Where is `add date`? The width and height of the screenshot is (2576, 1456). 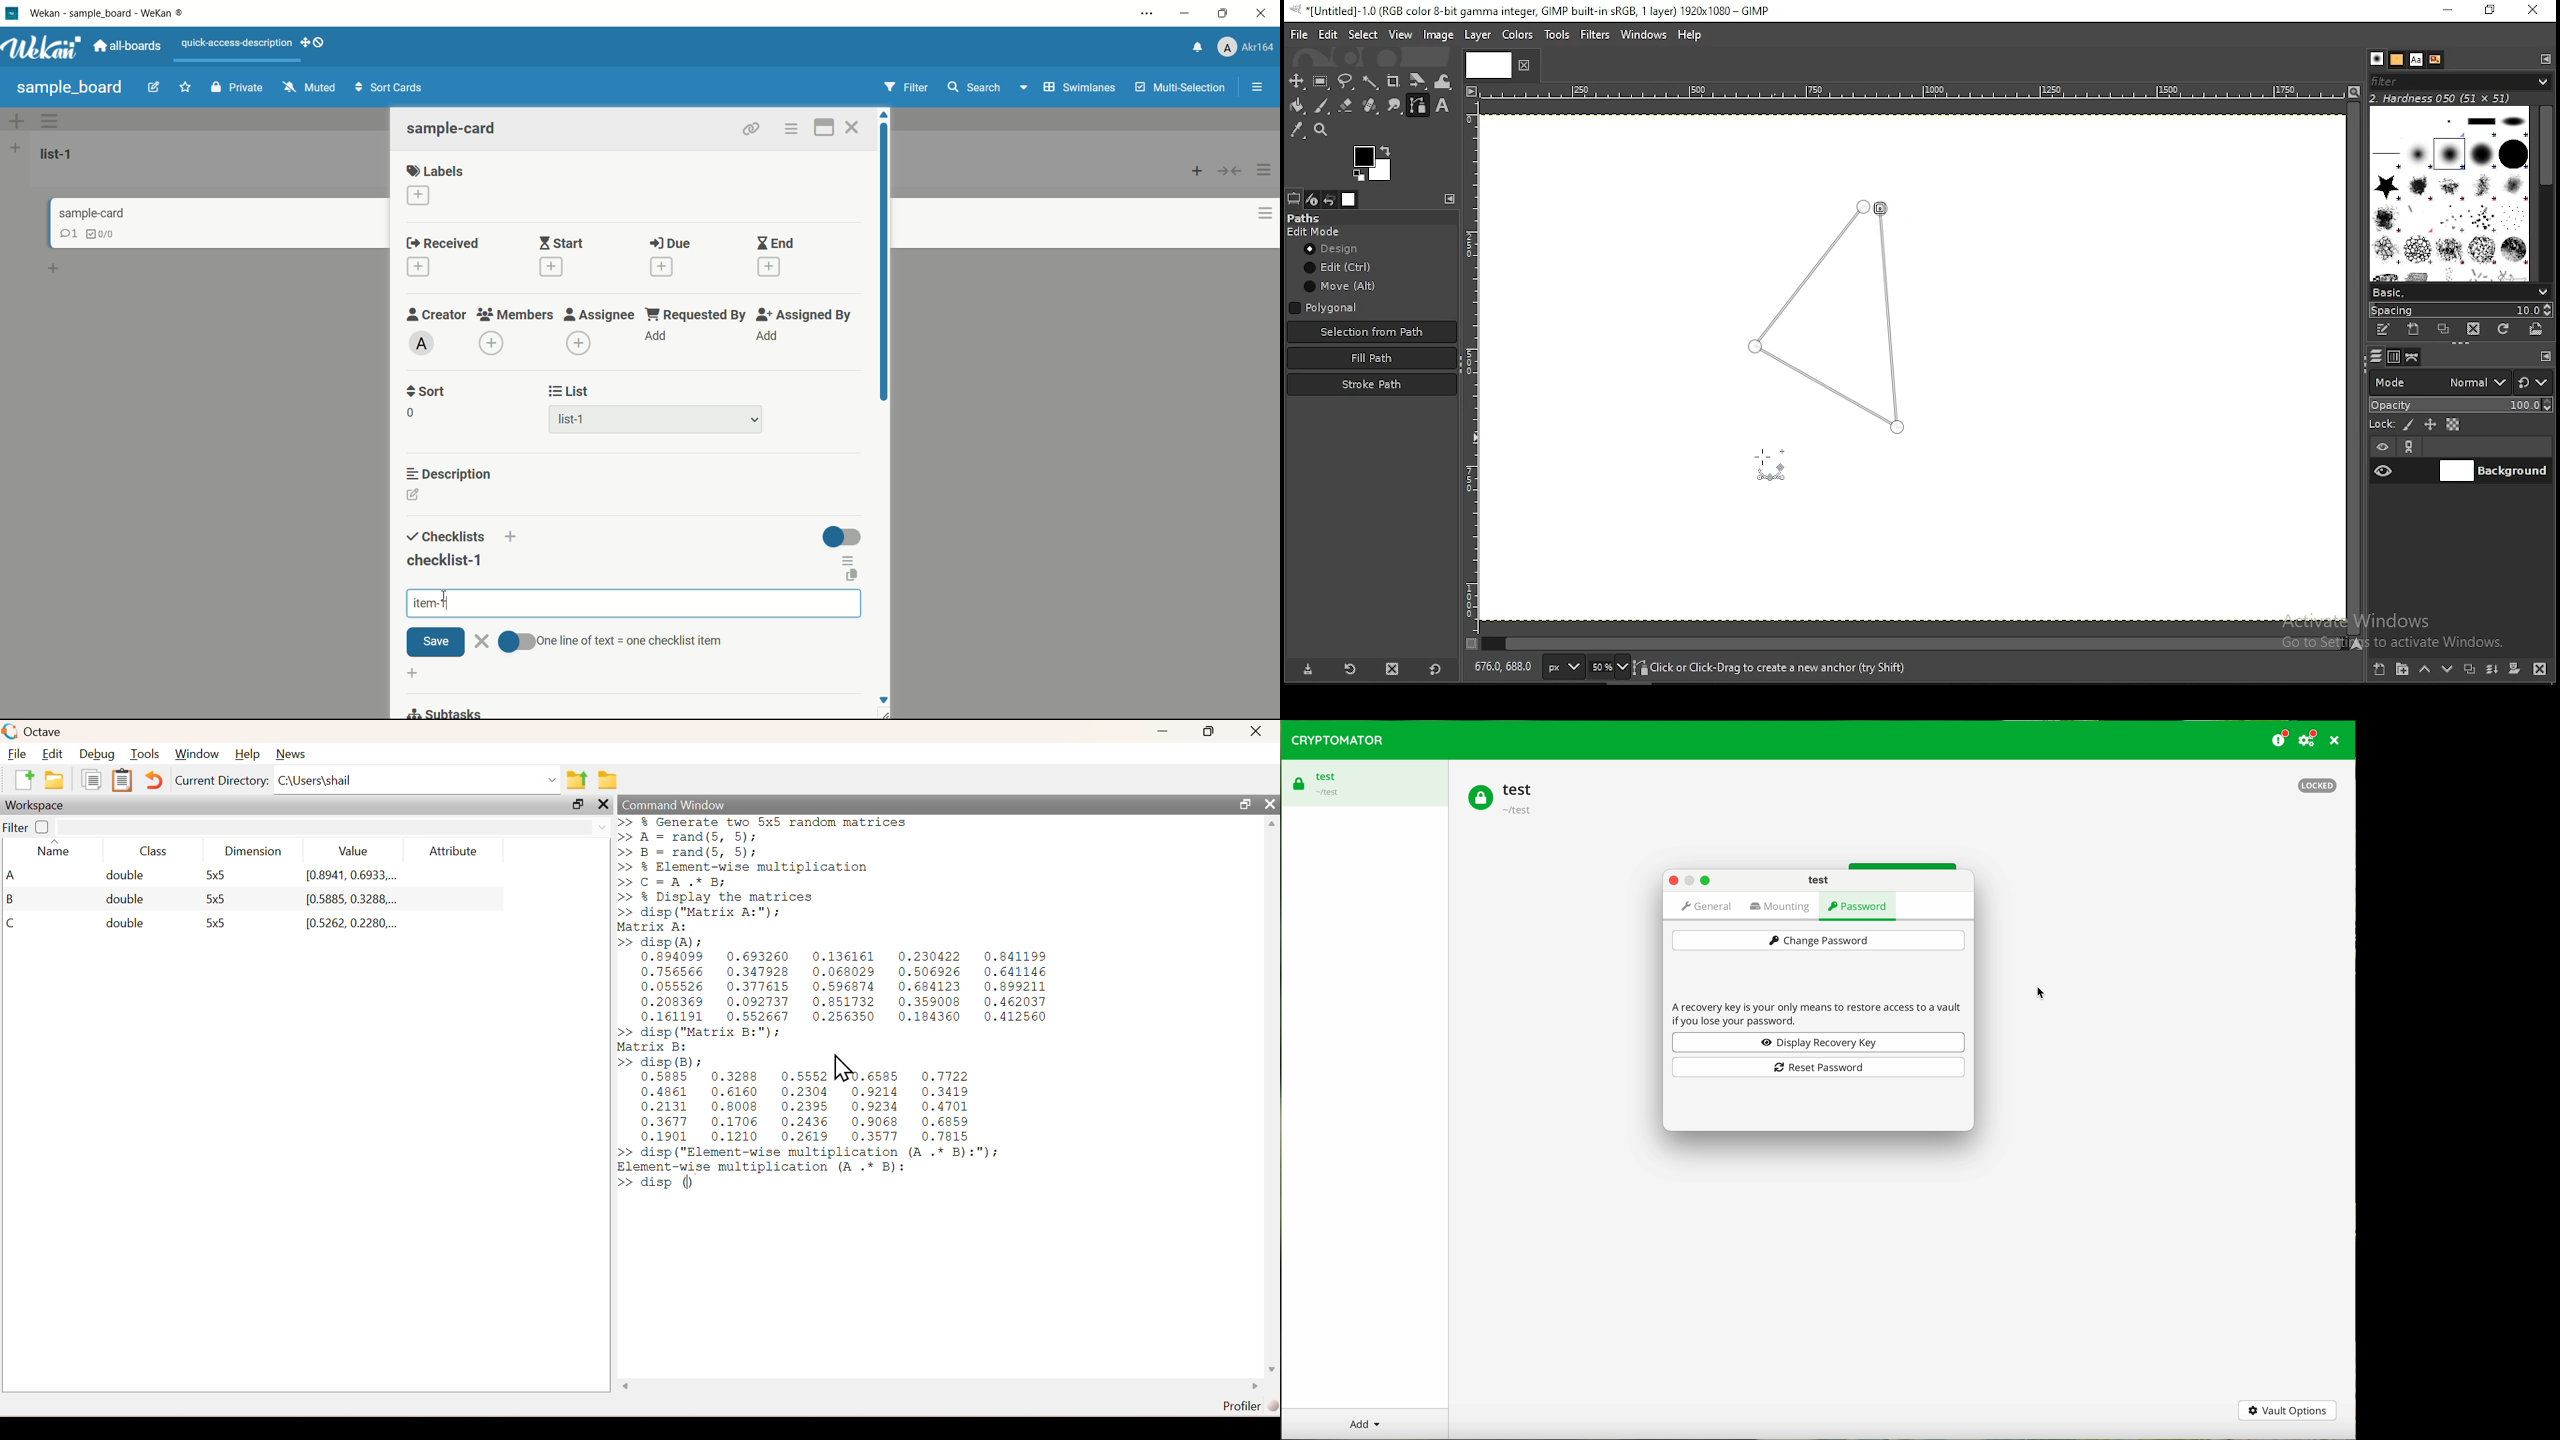
add date is located at coordinates (419, 267).